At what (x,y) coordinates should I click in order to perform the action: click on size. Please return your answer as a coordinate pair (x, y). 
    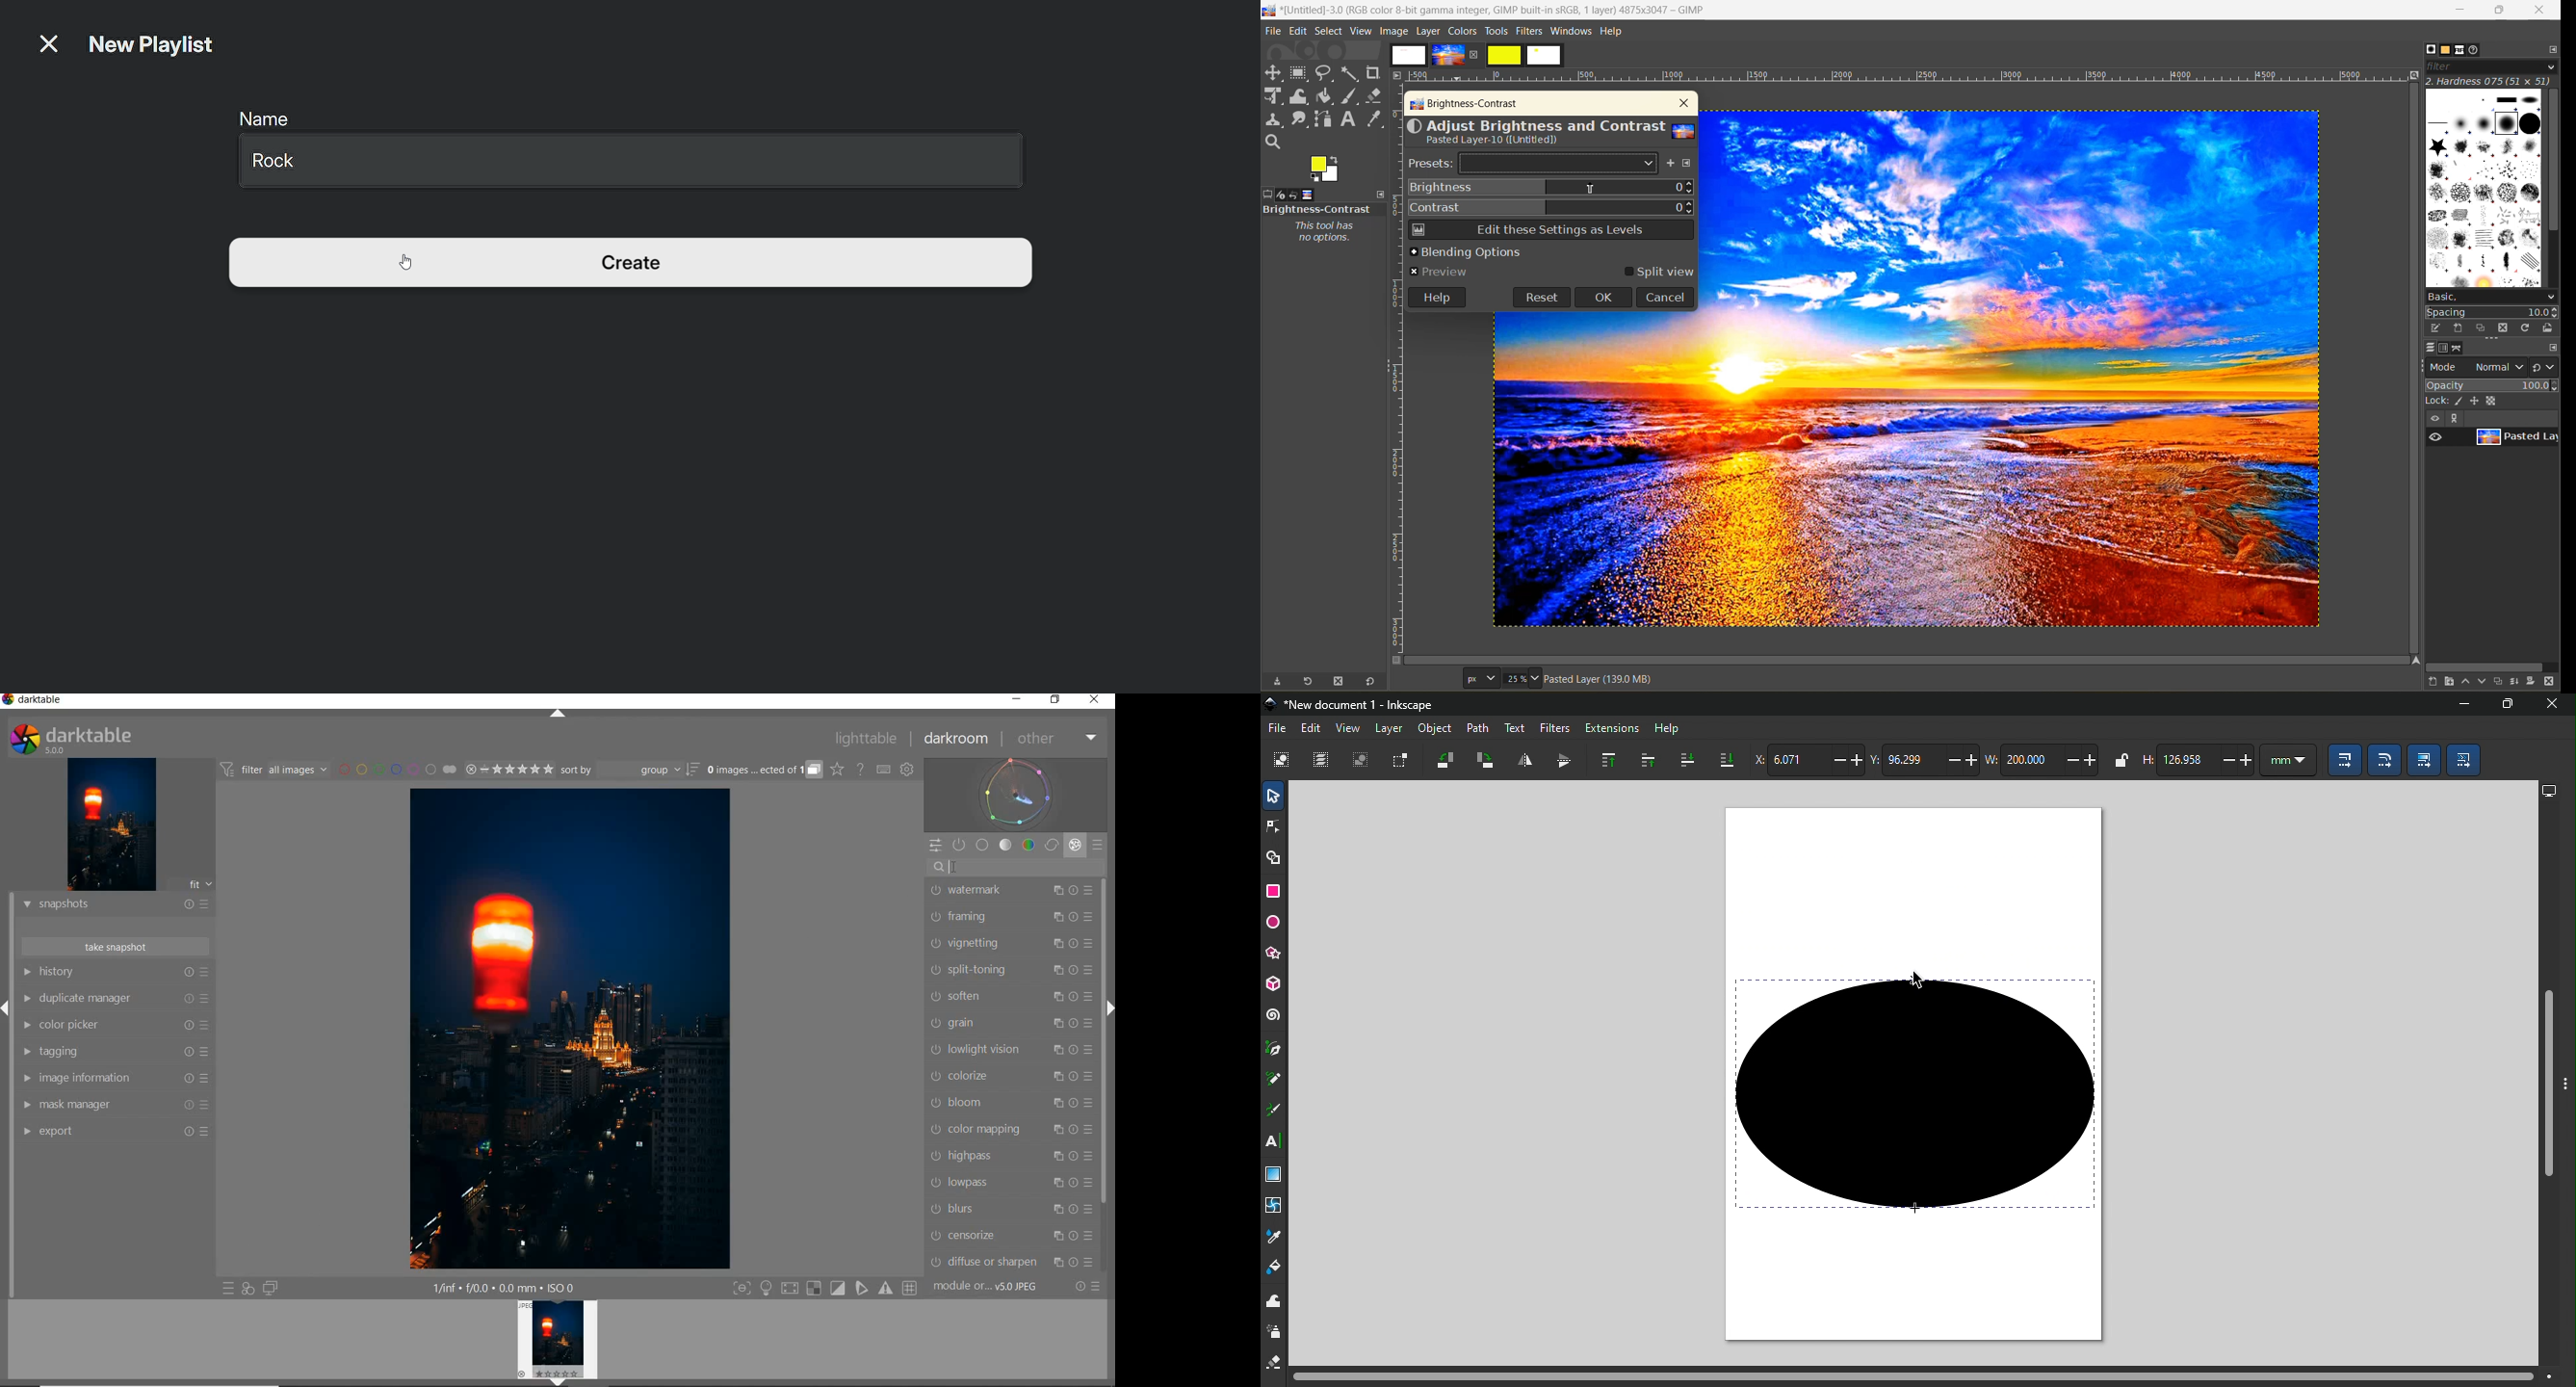
    Looking at the image, I should click on (1504, 678).